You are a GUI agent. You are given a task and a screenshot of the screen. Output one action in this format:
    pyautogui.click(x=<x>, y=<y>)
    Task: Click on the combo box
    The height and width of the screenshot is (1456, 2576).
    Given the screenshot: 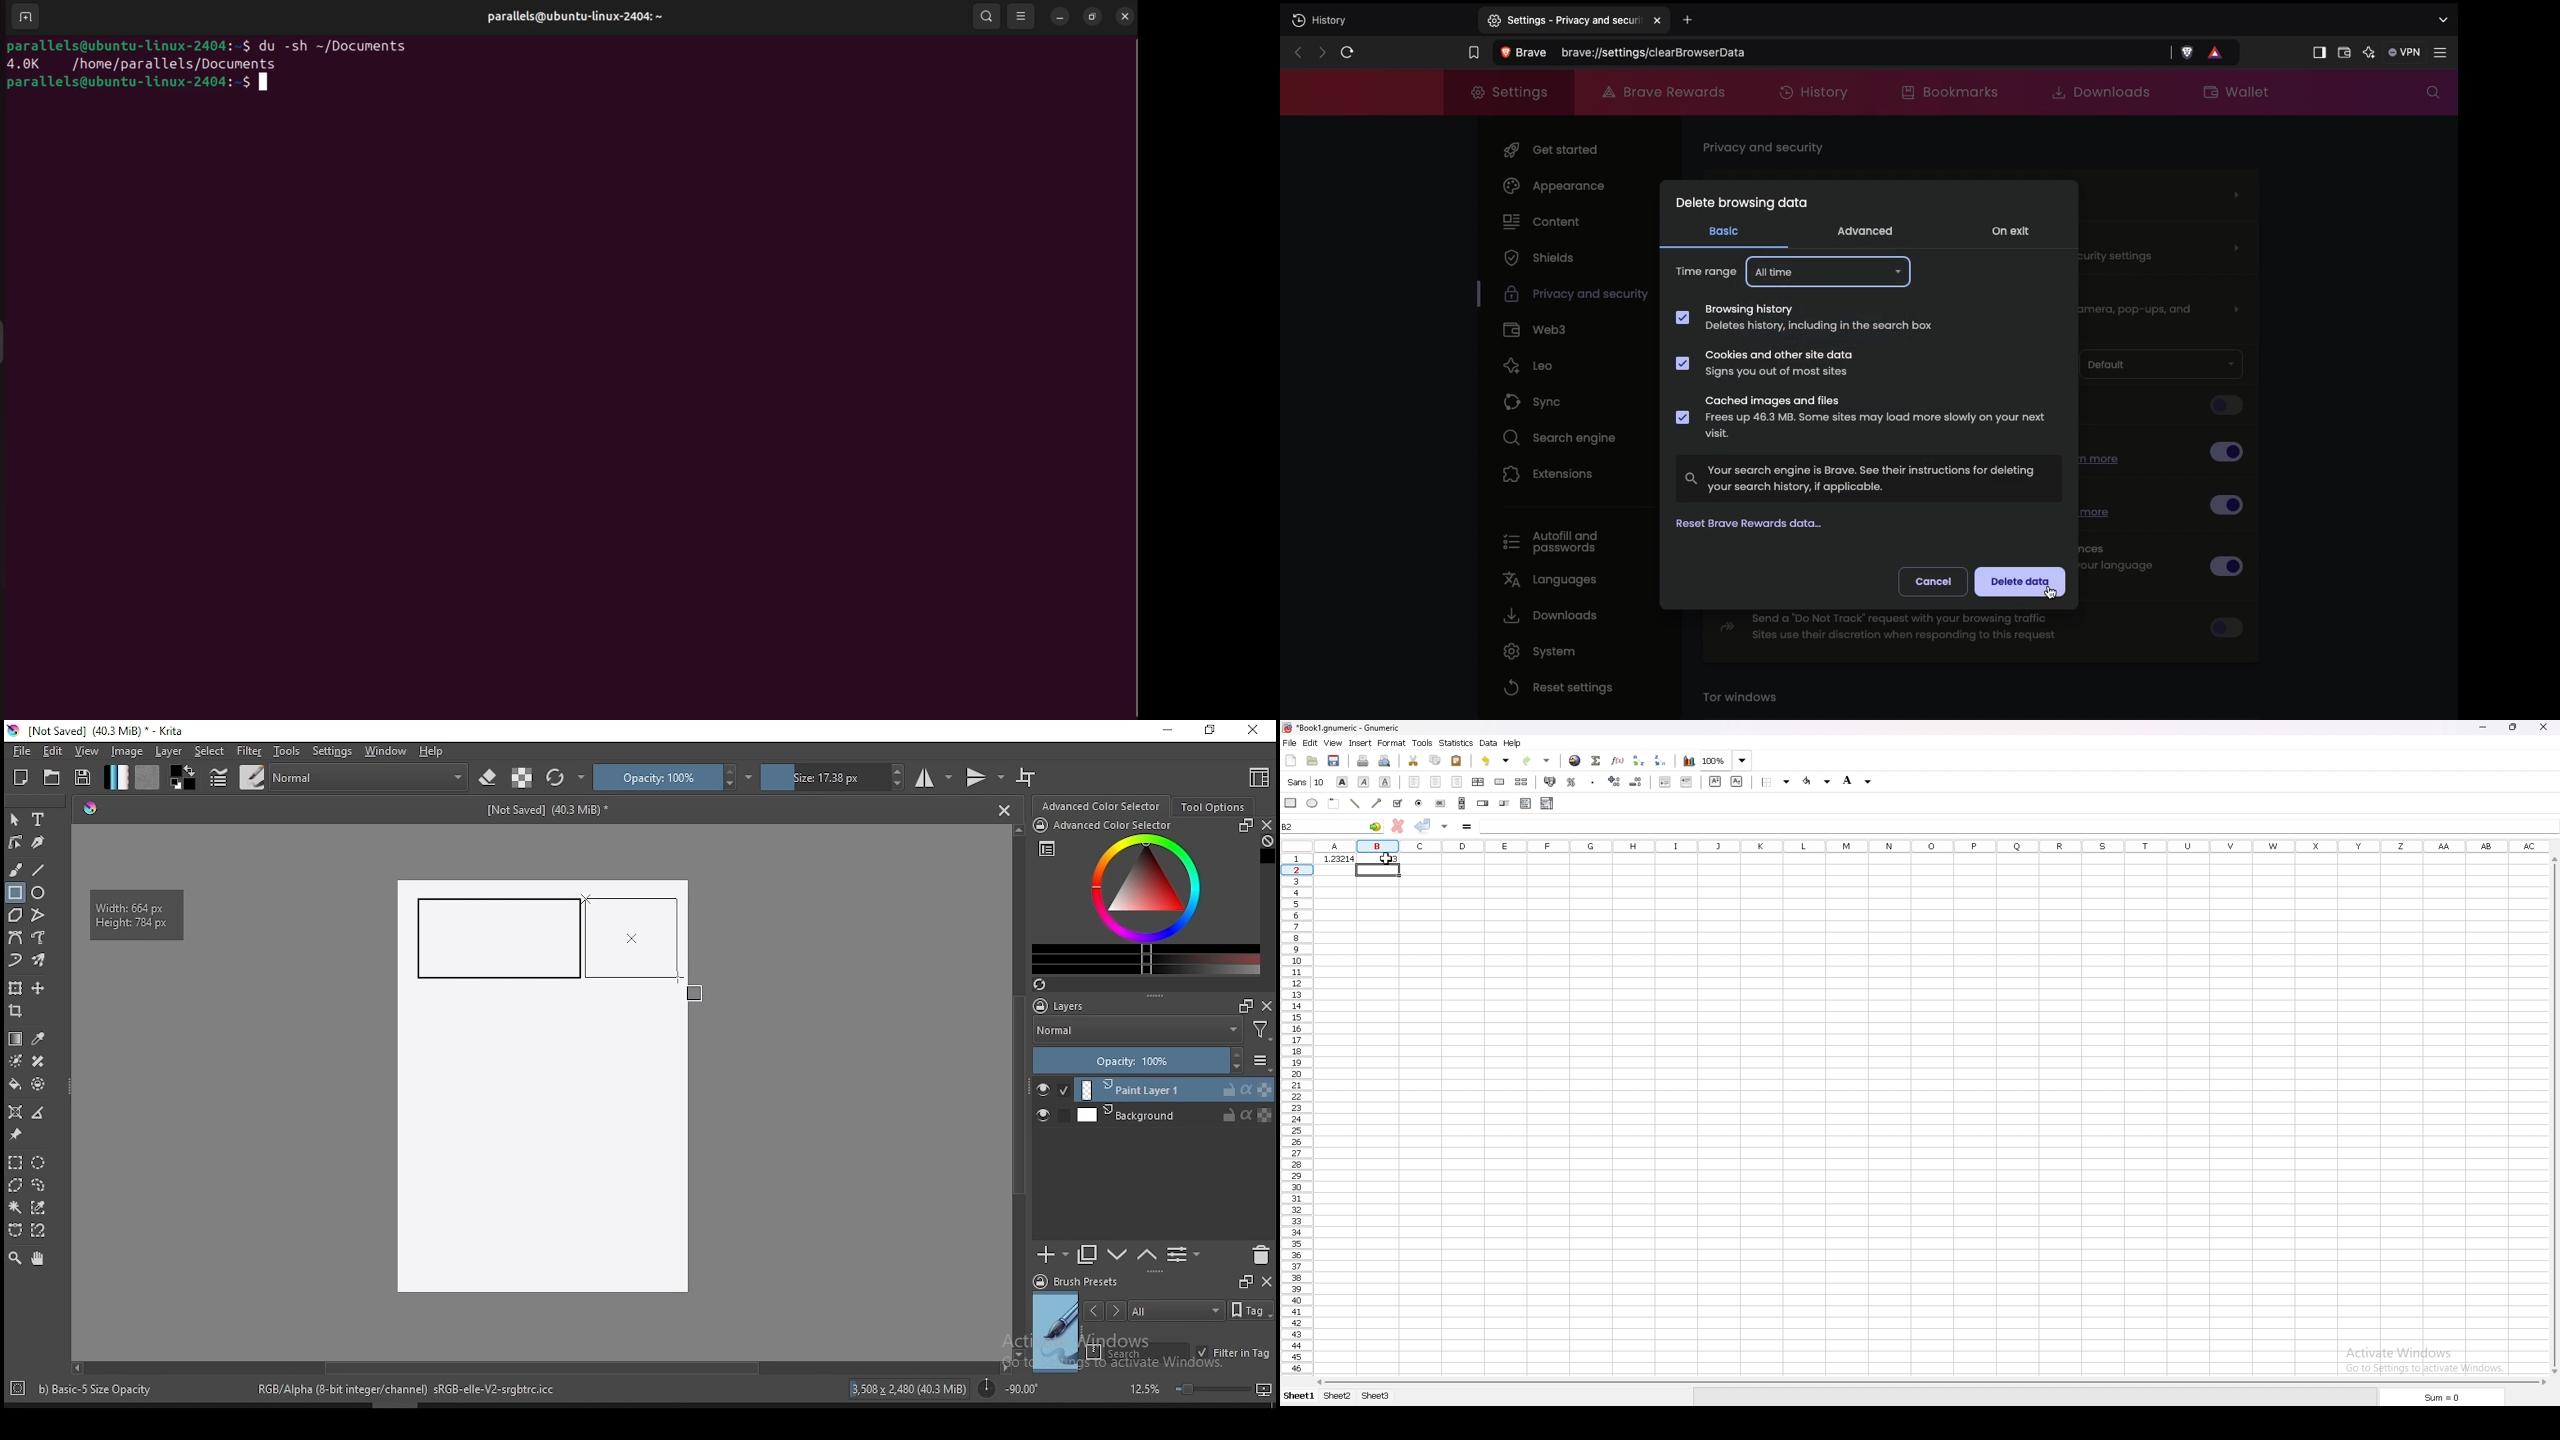 What is the action you would take?
    pyautogui.click(x=1547, y=803)
    